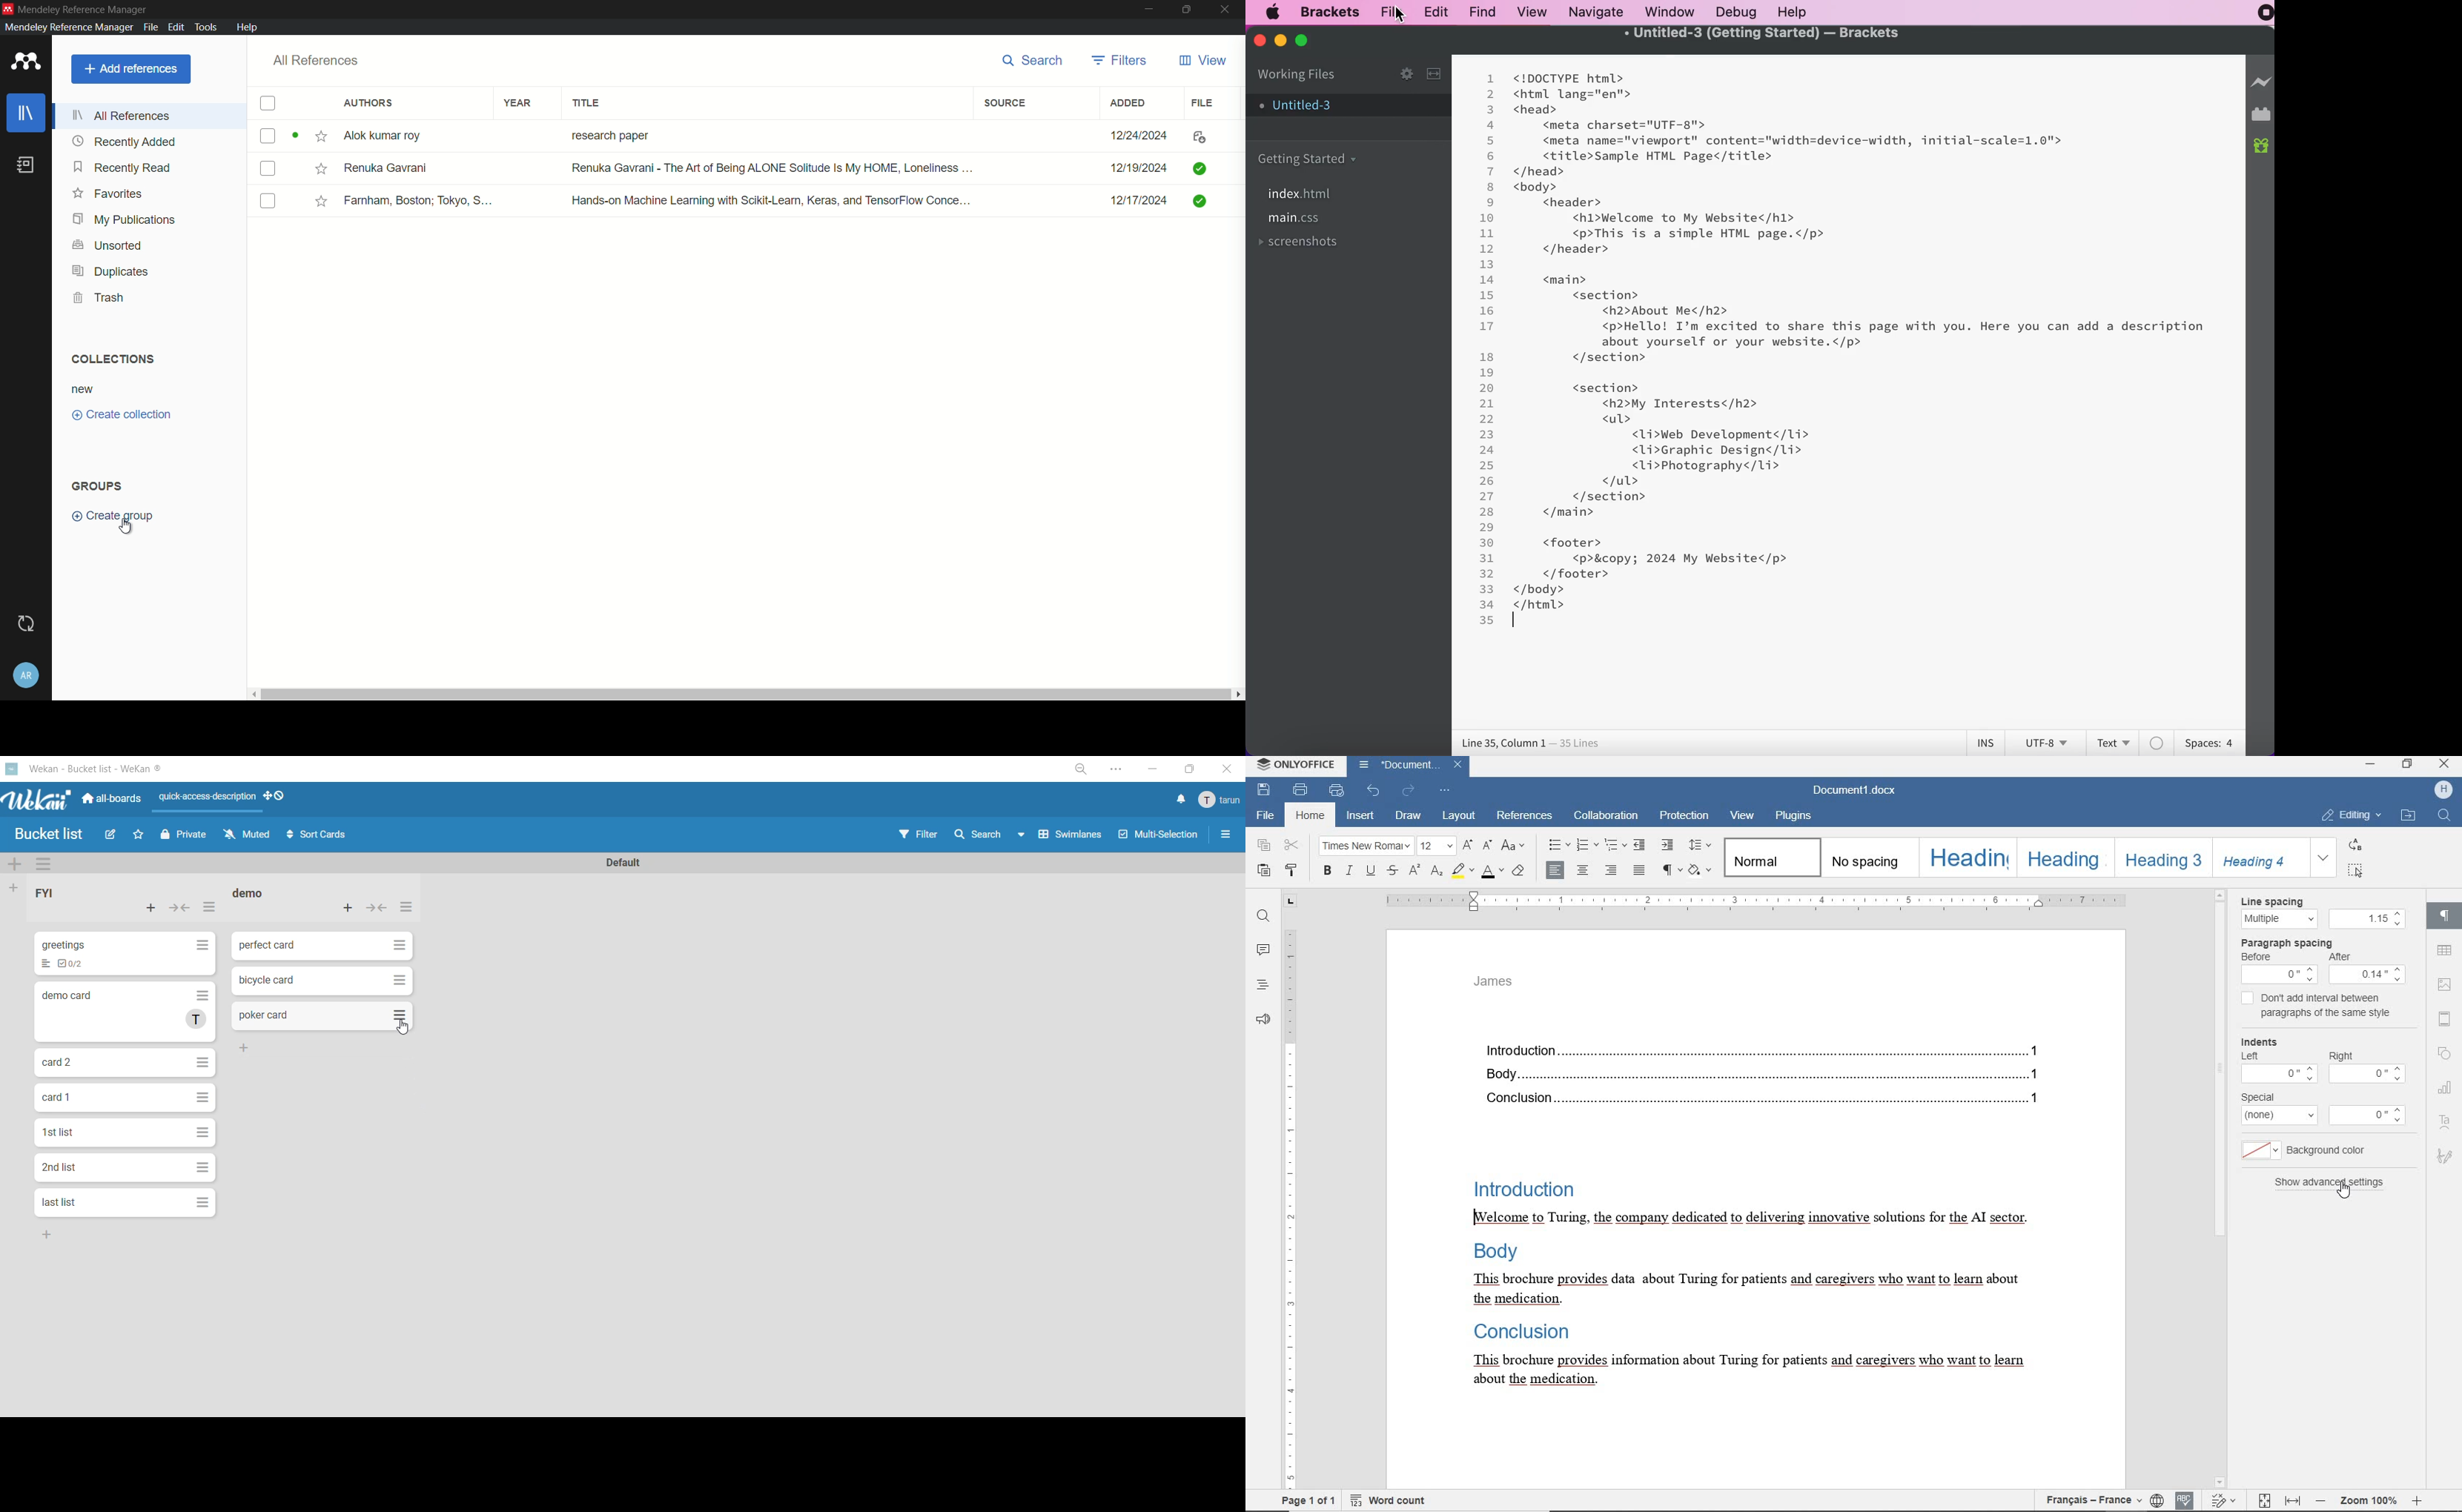 The image size is (2464, 1512). Describe the element at coordinates (1762, 35) in the screenshot. I see `Untitled-3 (getting started)-Brackets` at that location.